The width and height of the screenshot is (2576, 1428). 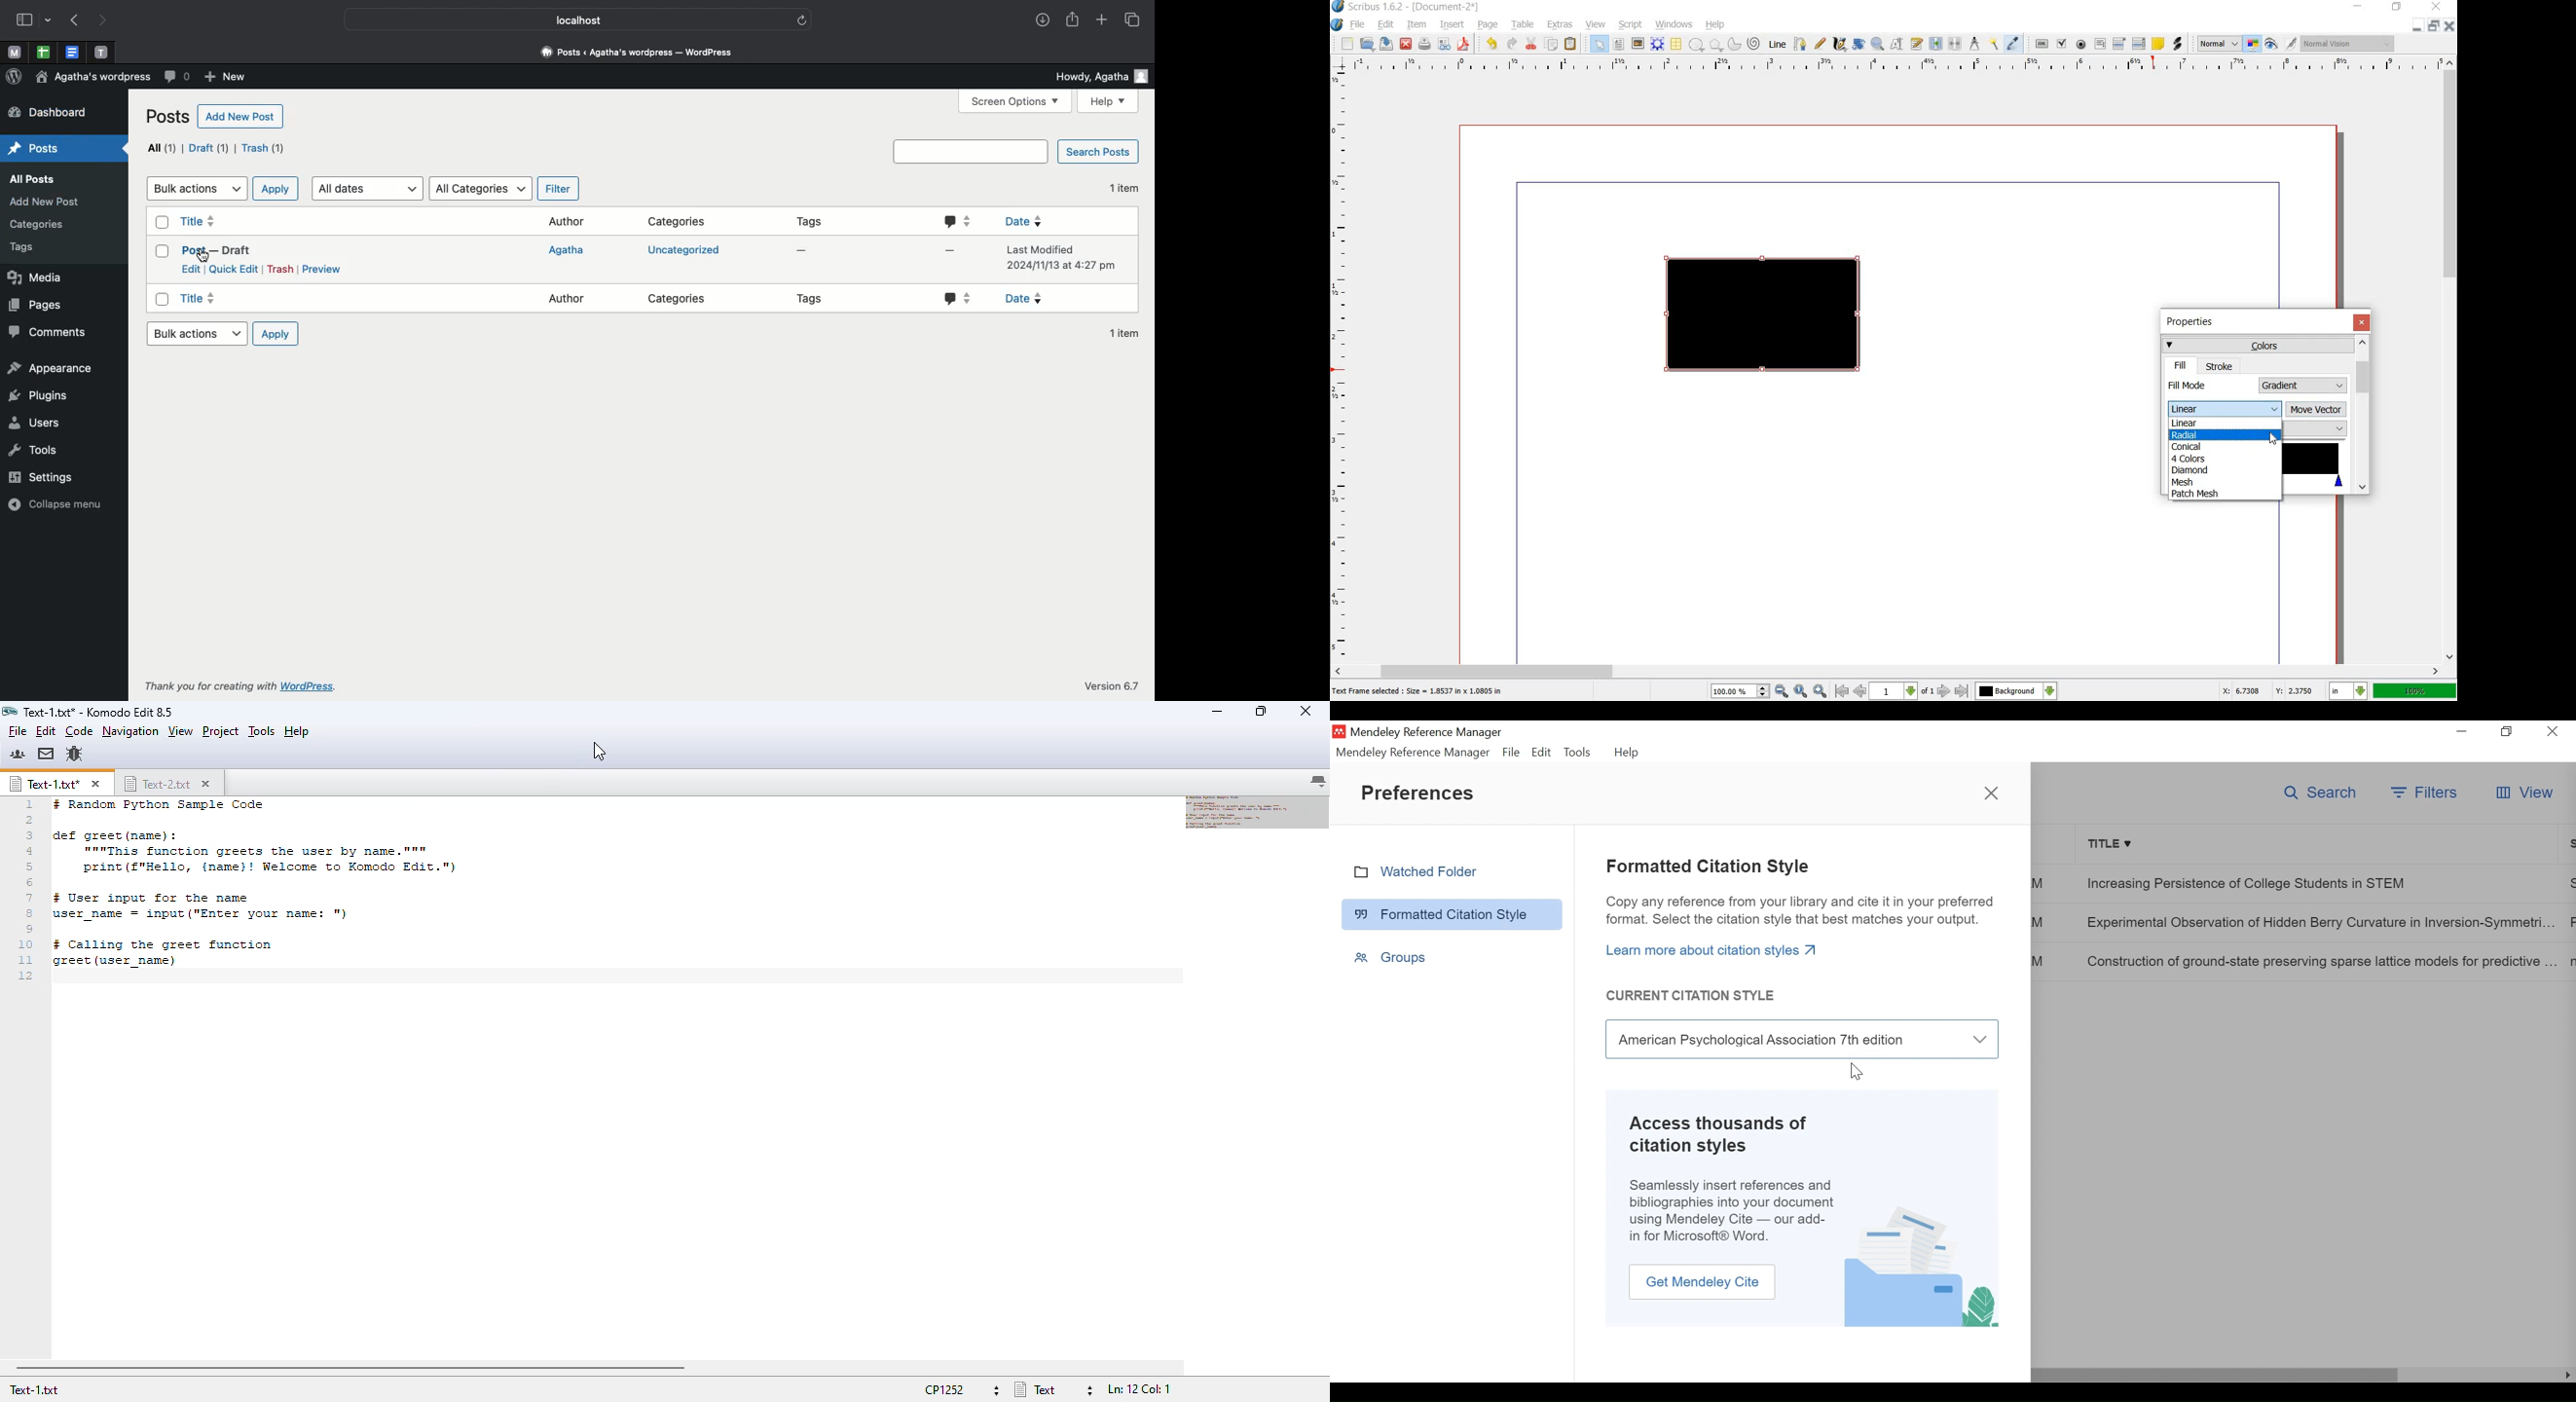 What do you see at coordinates (578, 253) in the screenshot?
I see `Agatha` at bounding box center [578, 253].